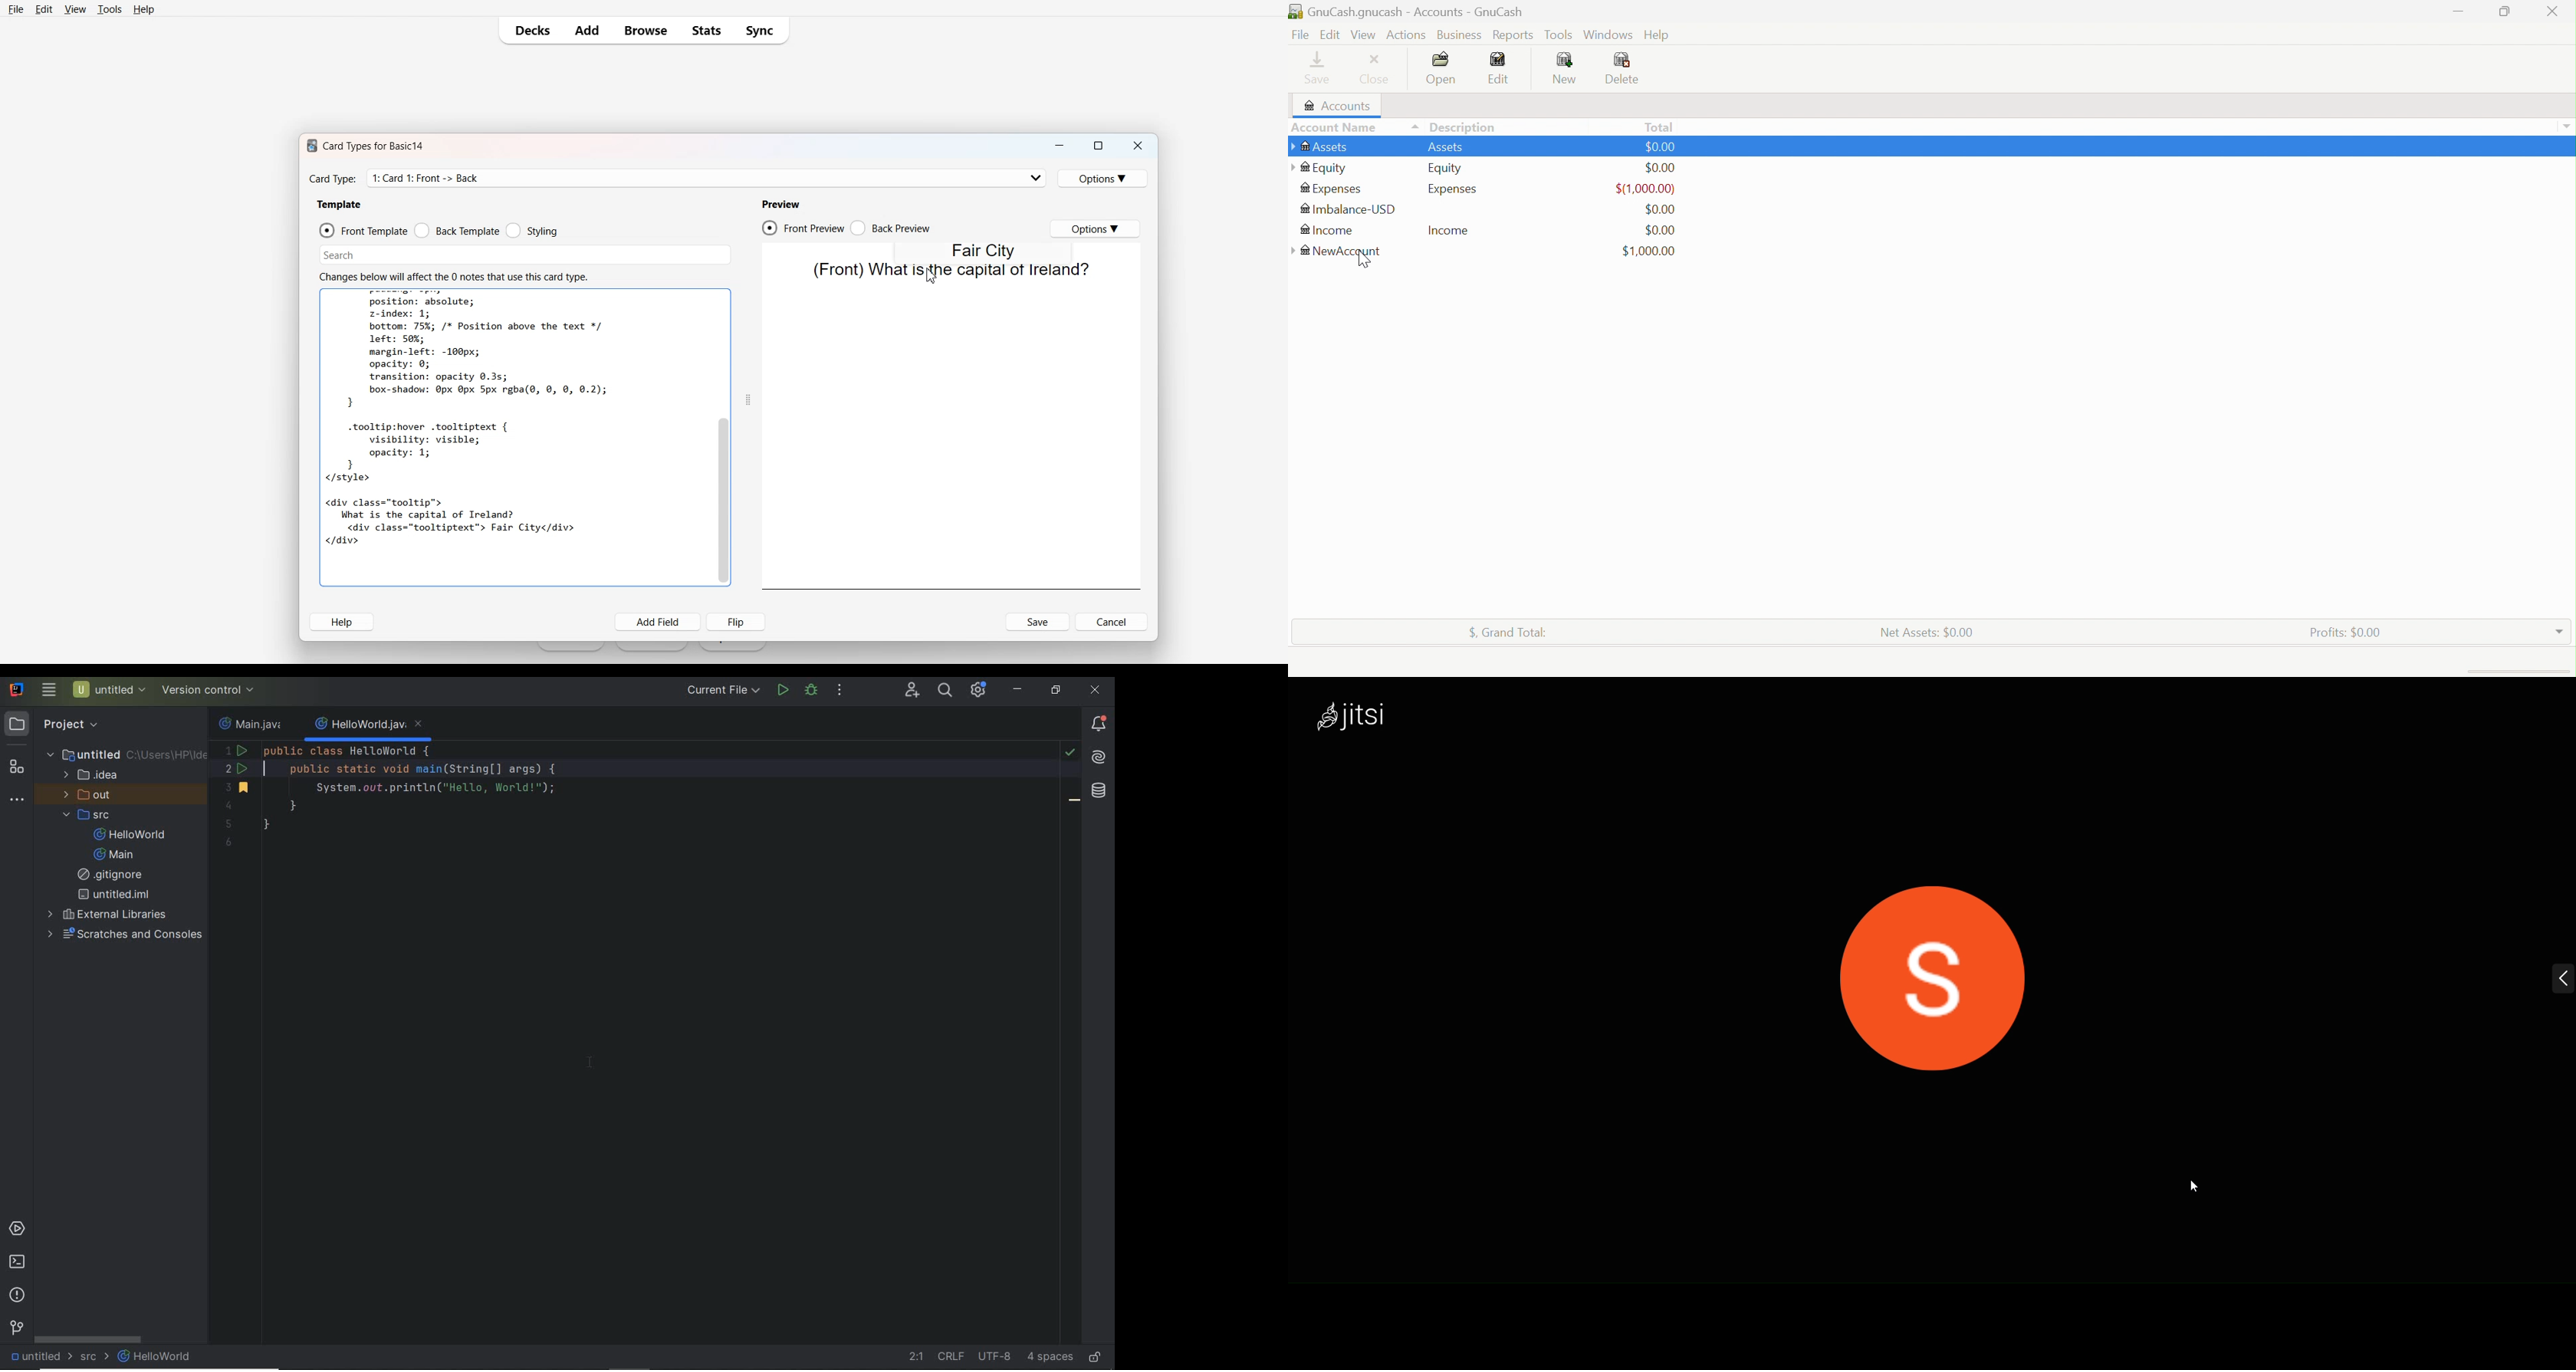 Image resolution: width=2576 pixels, height=1372 pixels. I want to click on File, so click(17, 9).